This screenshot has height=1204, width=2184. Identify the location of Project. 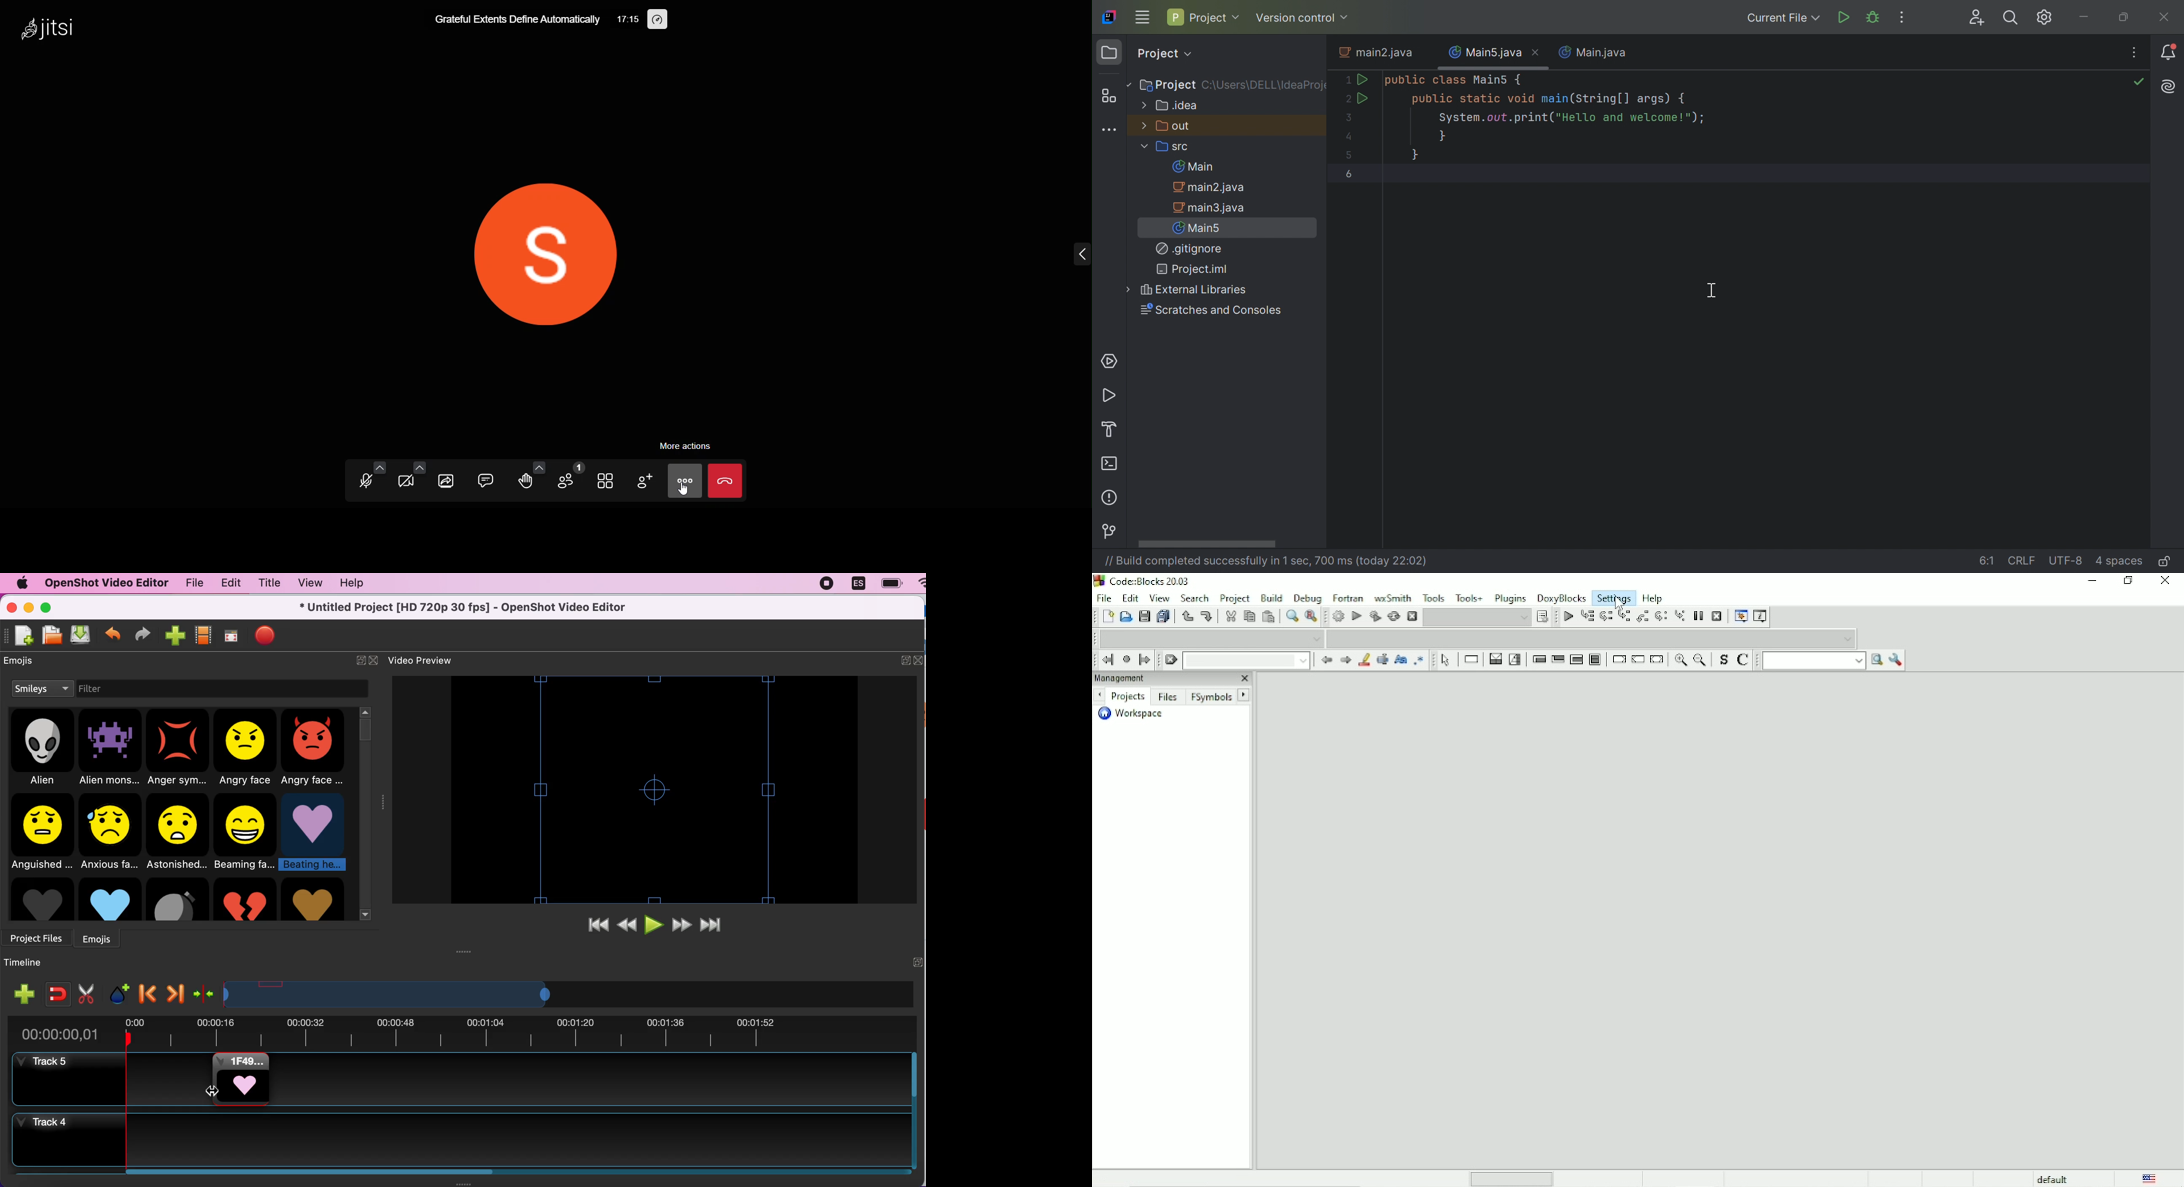
(1203, 16).